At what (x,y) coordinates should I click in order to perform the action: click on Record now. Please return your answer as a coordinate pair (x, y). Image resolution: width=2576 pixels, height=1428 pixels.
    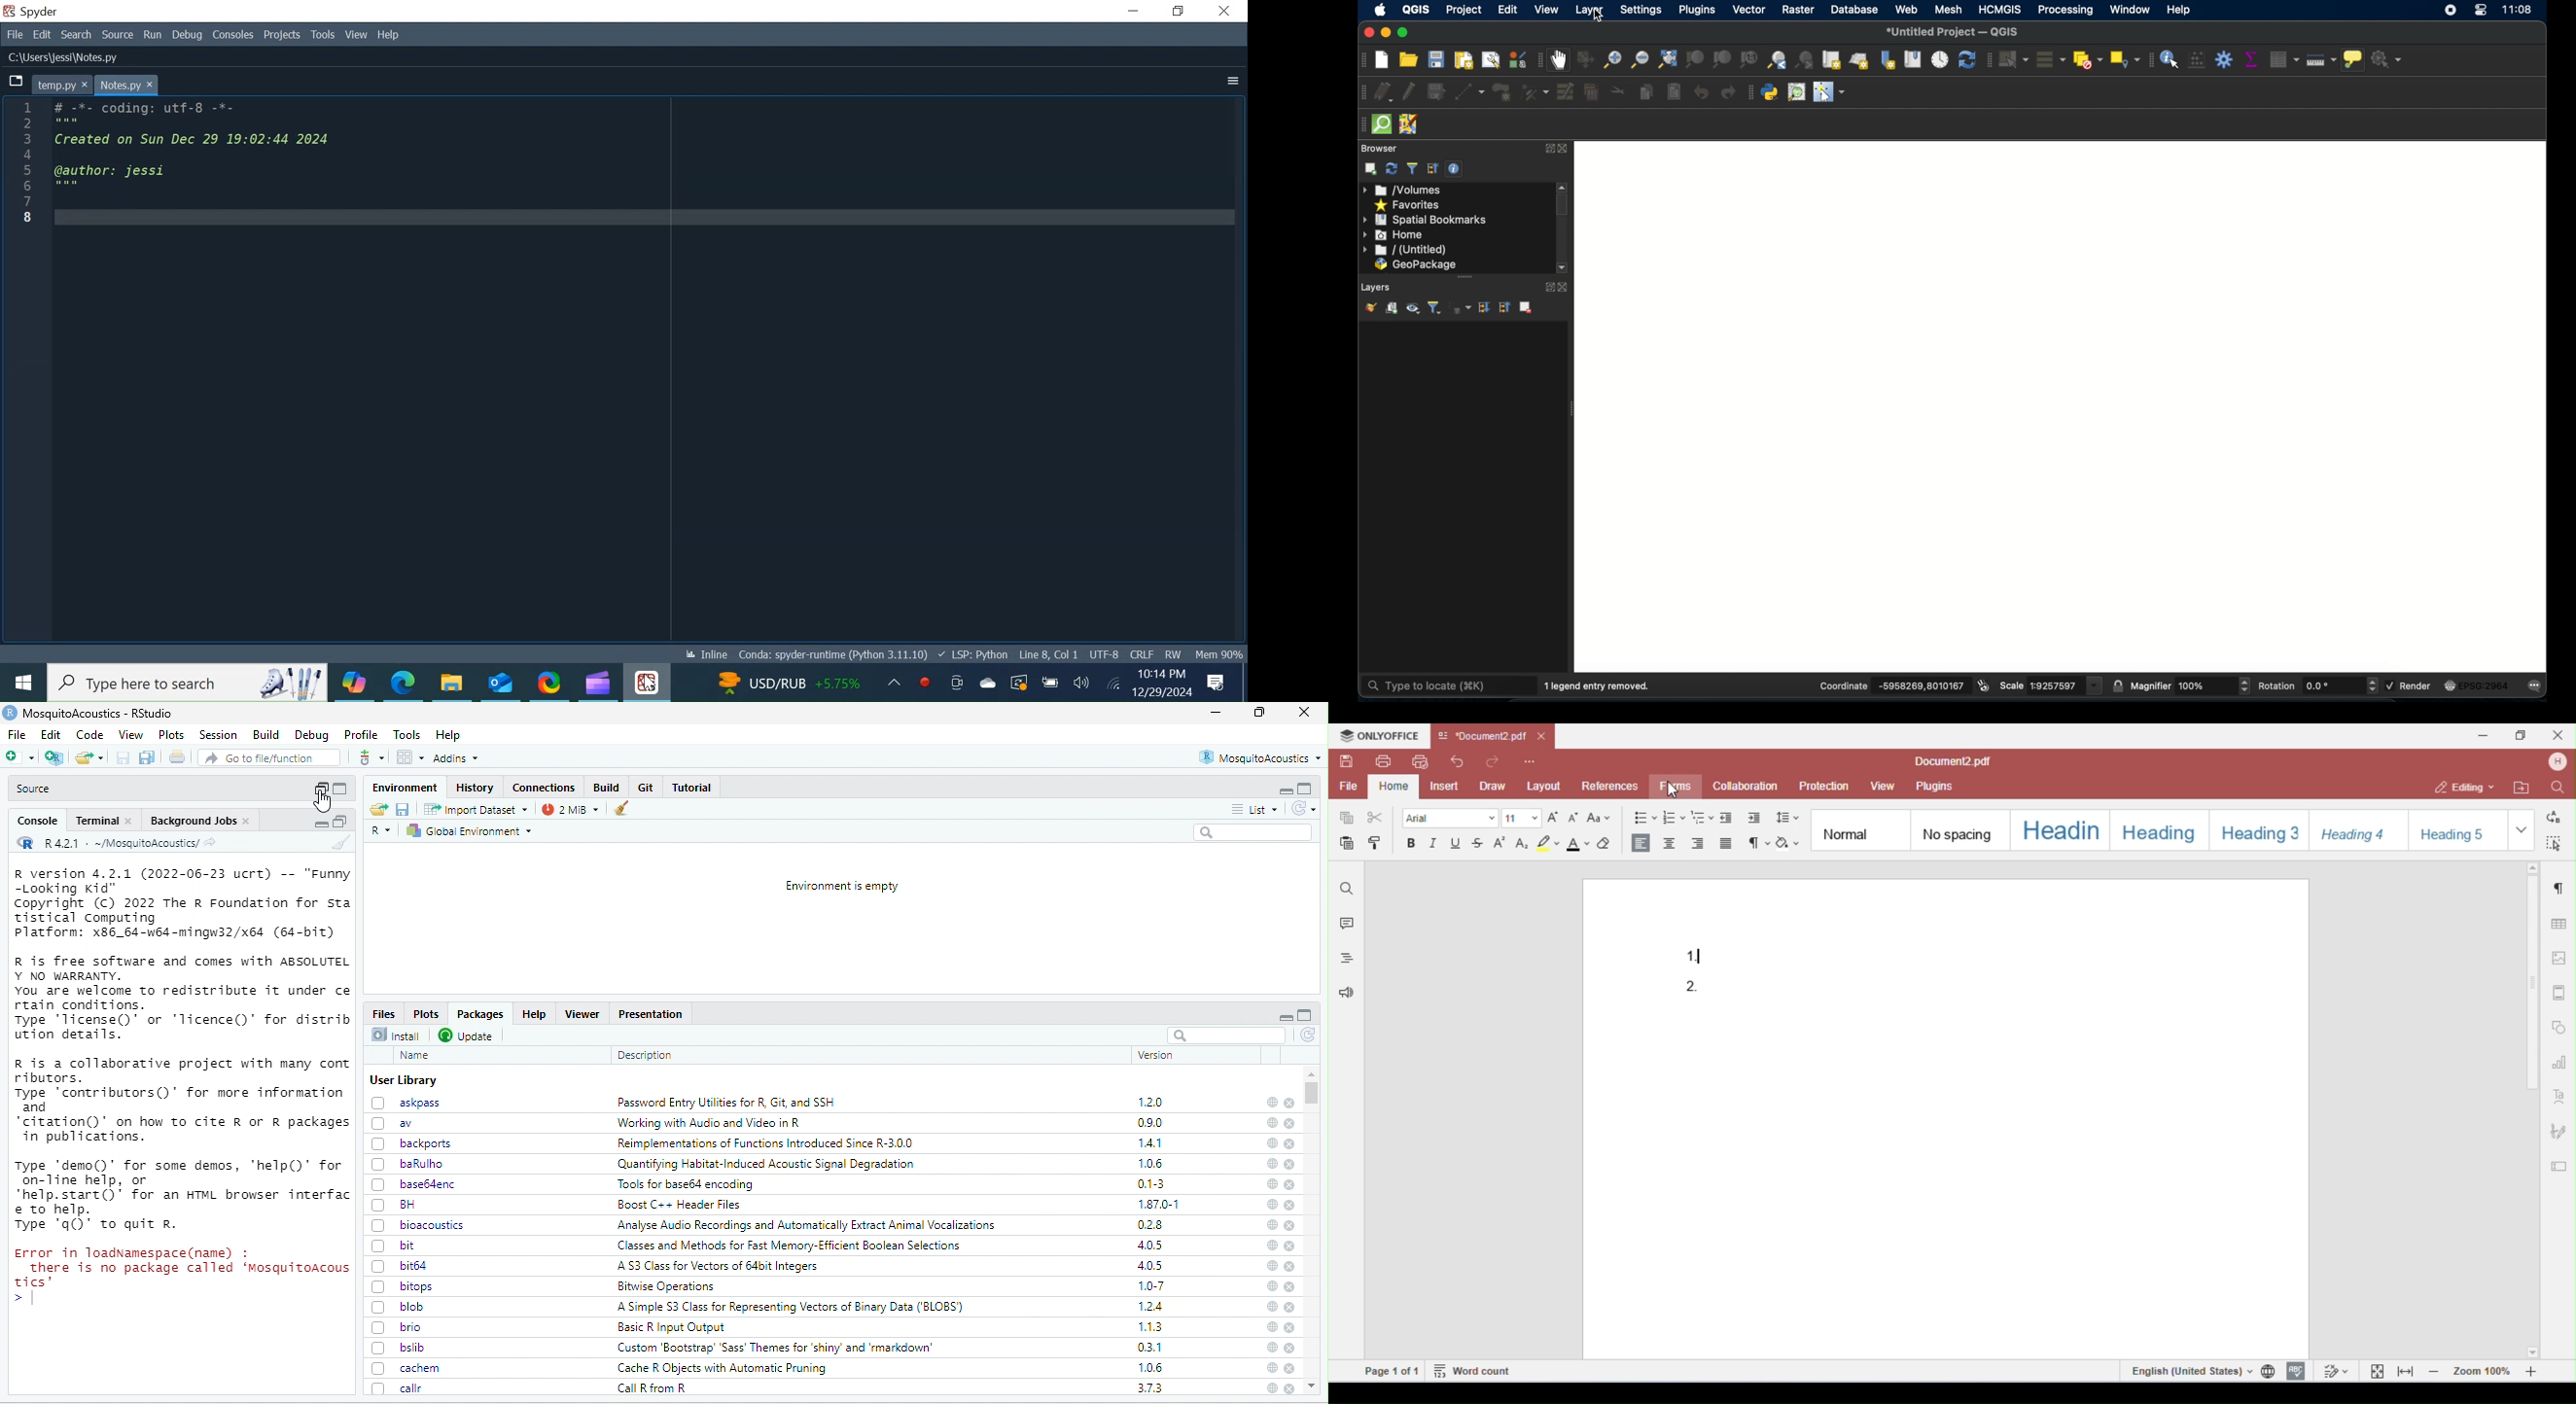
    Looking at the image, I should click on (925, 681).